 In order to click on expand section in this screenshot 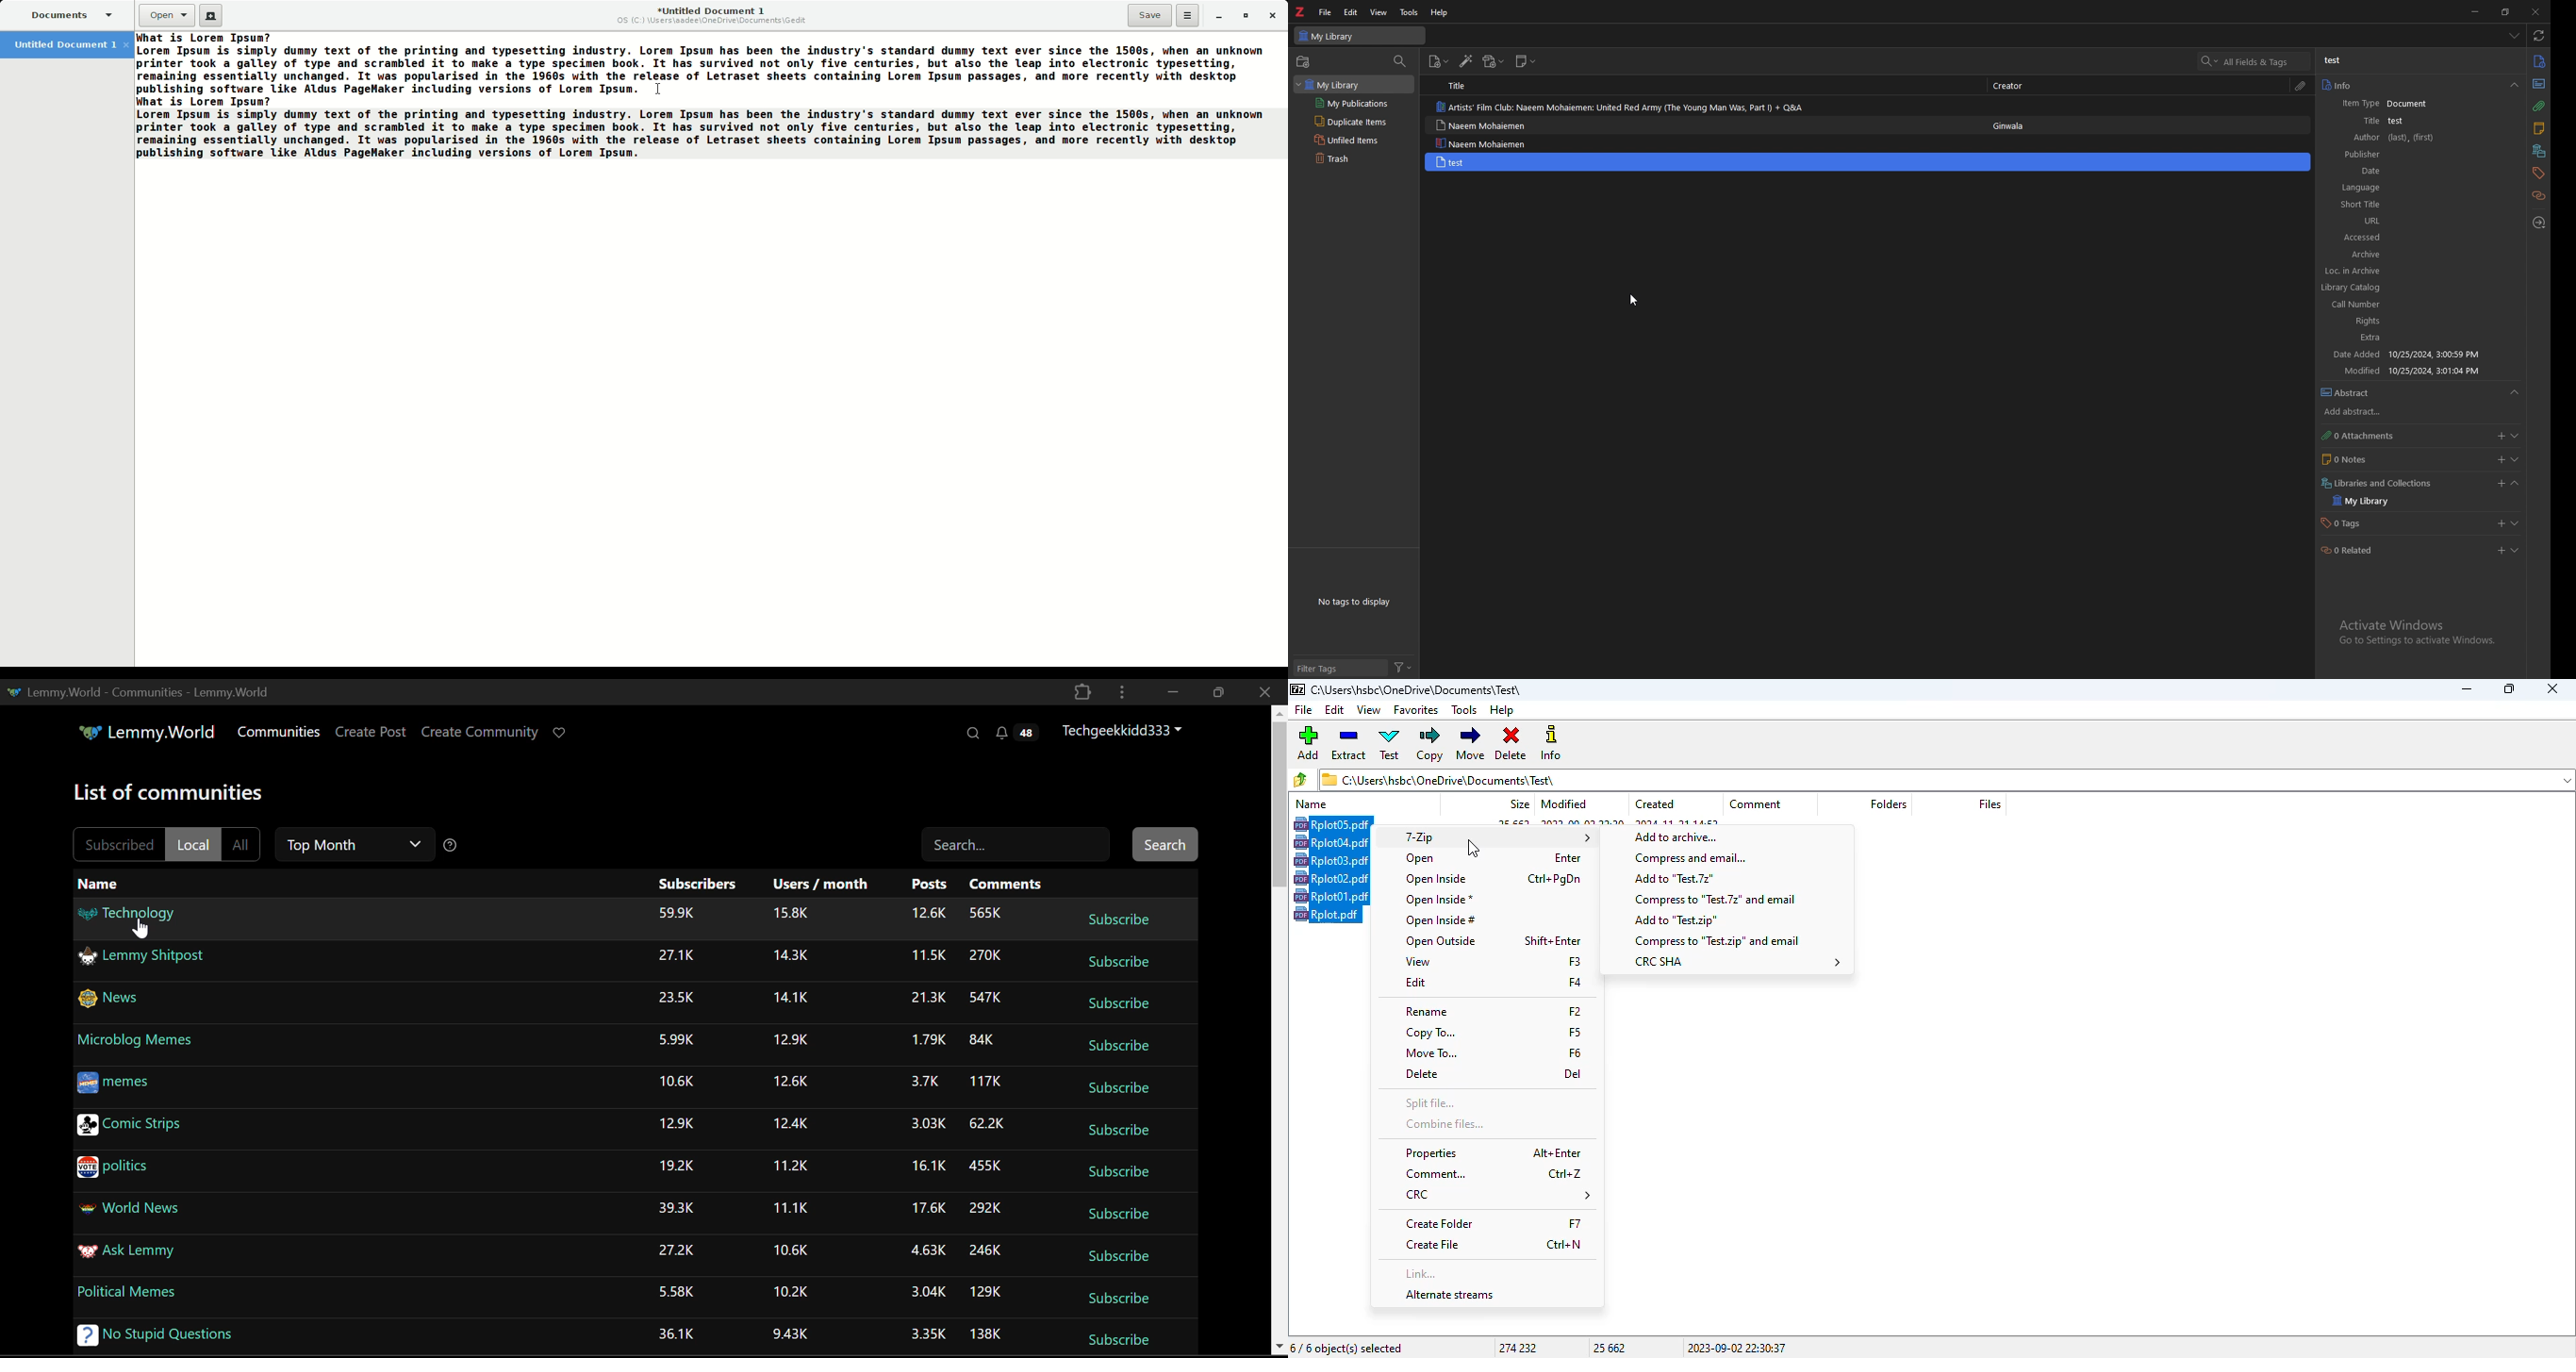, I will do `click(2517, 459)`.